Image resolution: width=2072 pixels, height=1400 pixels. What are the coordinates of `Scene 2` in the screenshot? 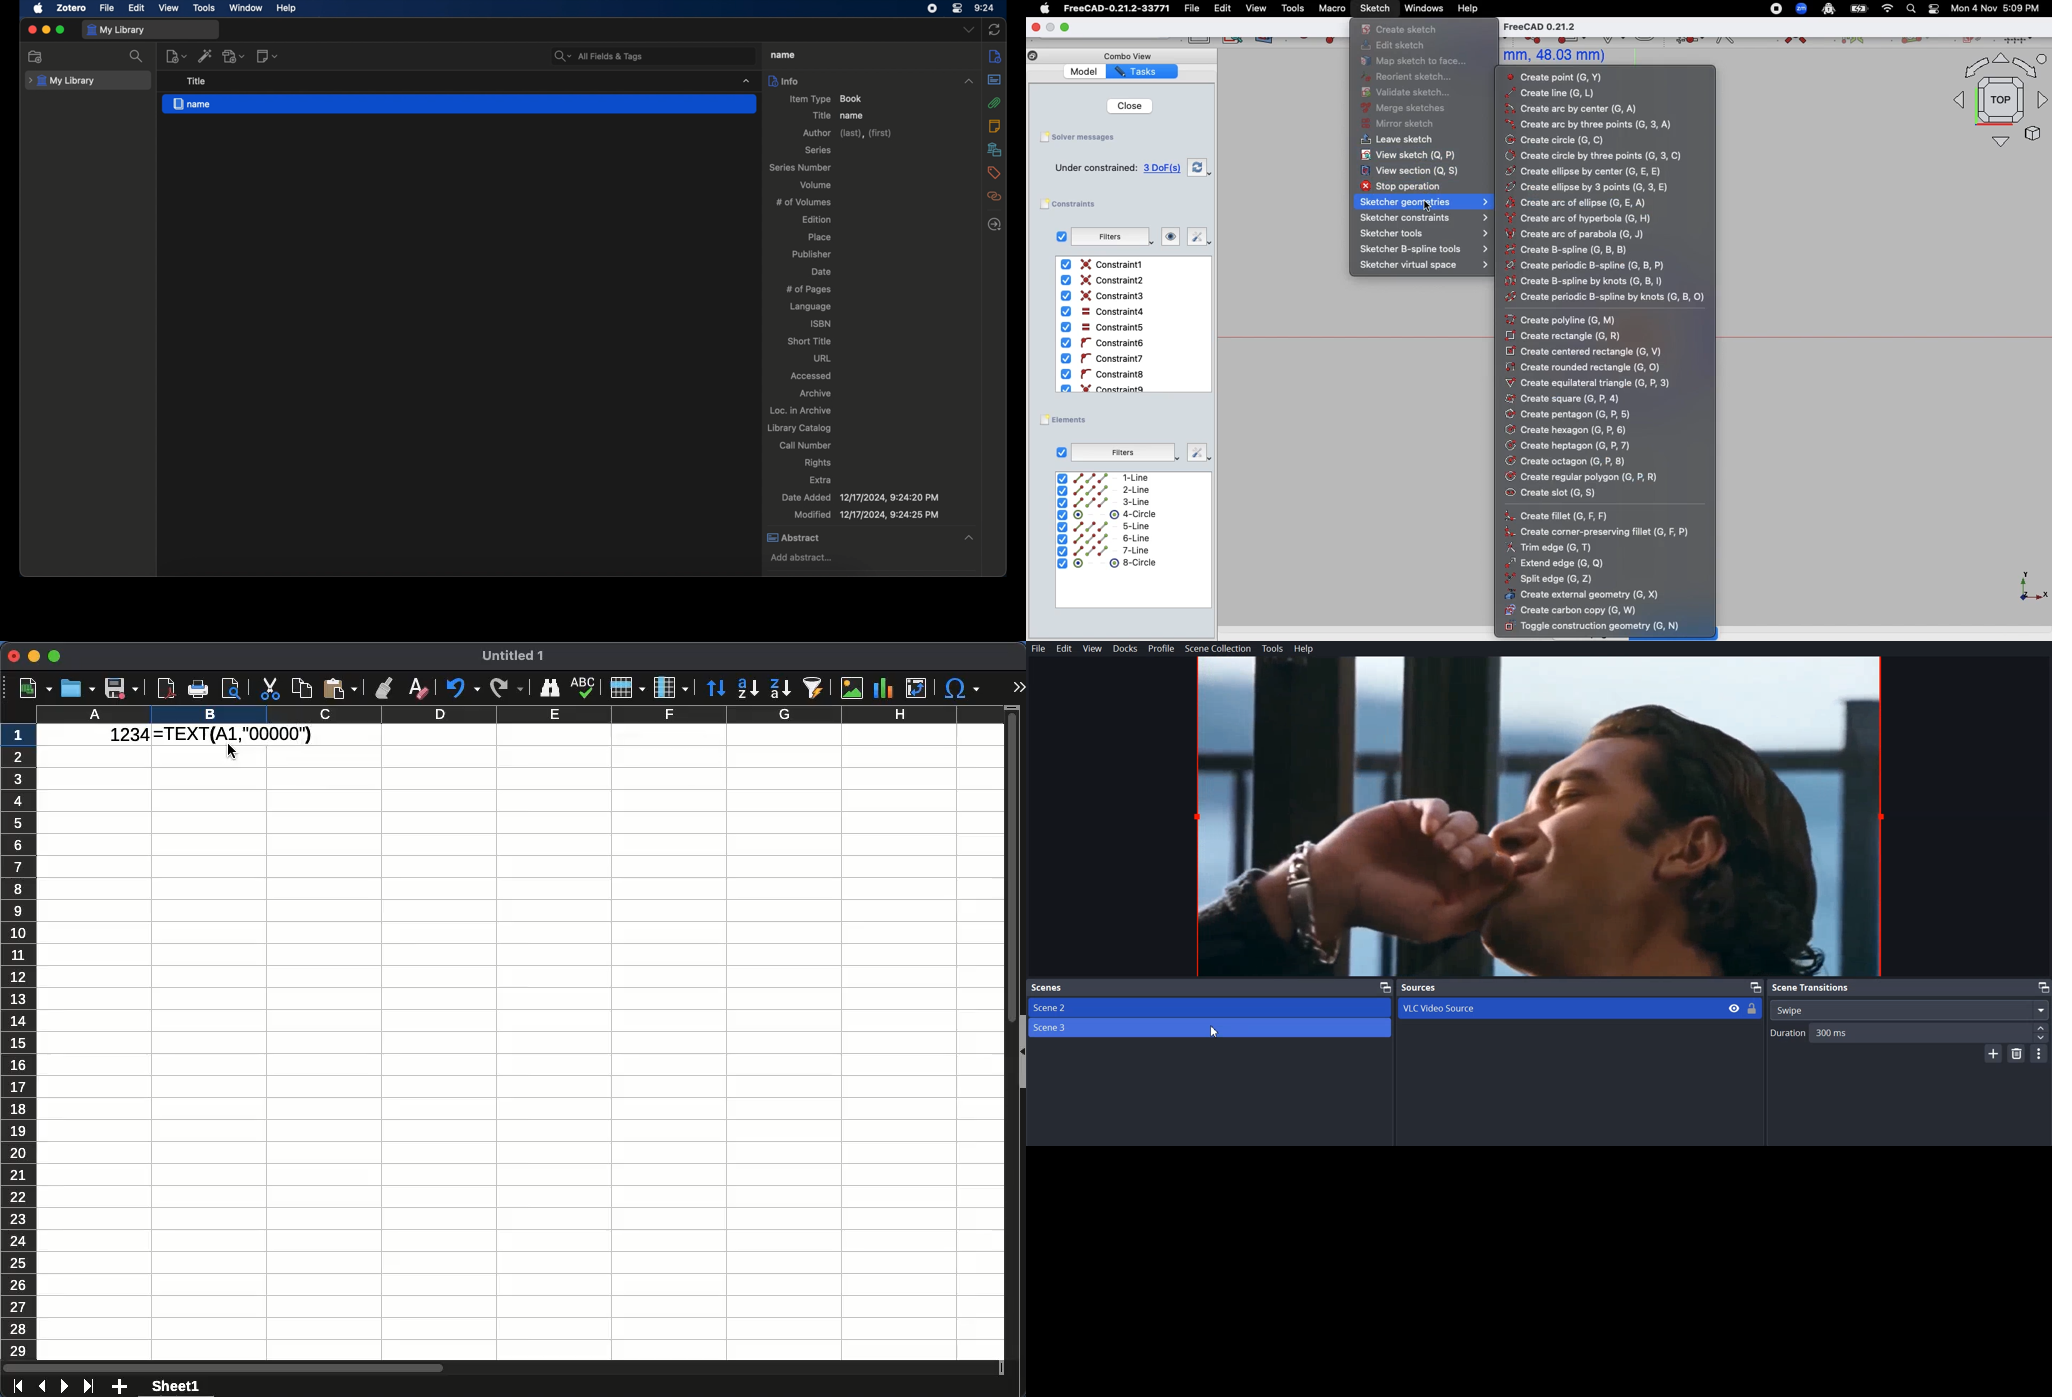 It's located at (1210, 1008).